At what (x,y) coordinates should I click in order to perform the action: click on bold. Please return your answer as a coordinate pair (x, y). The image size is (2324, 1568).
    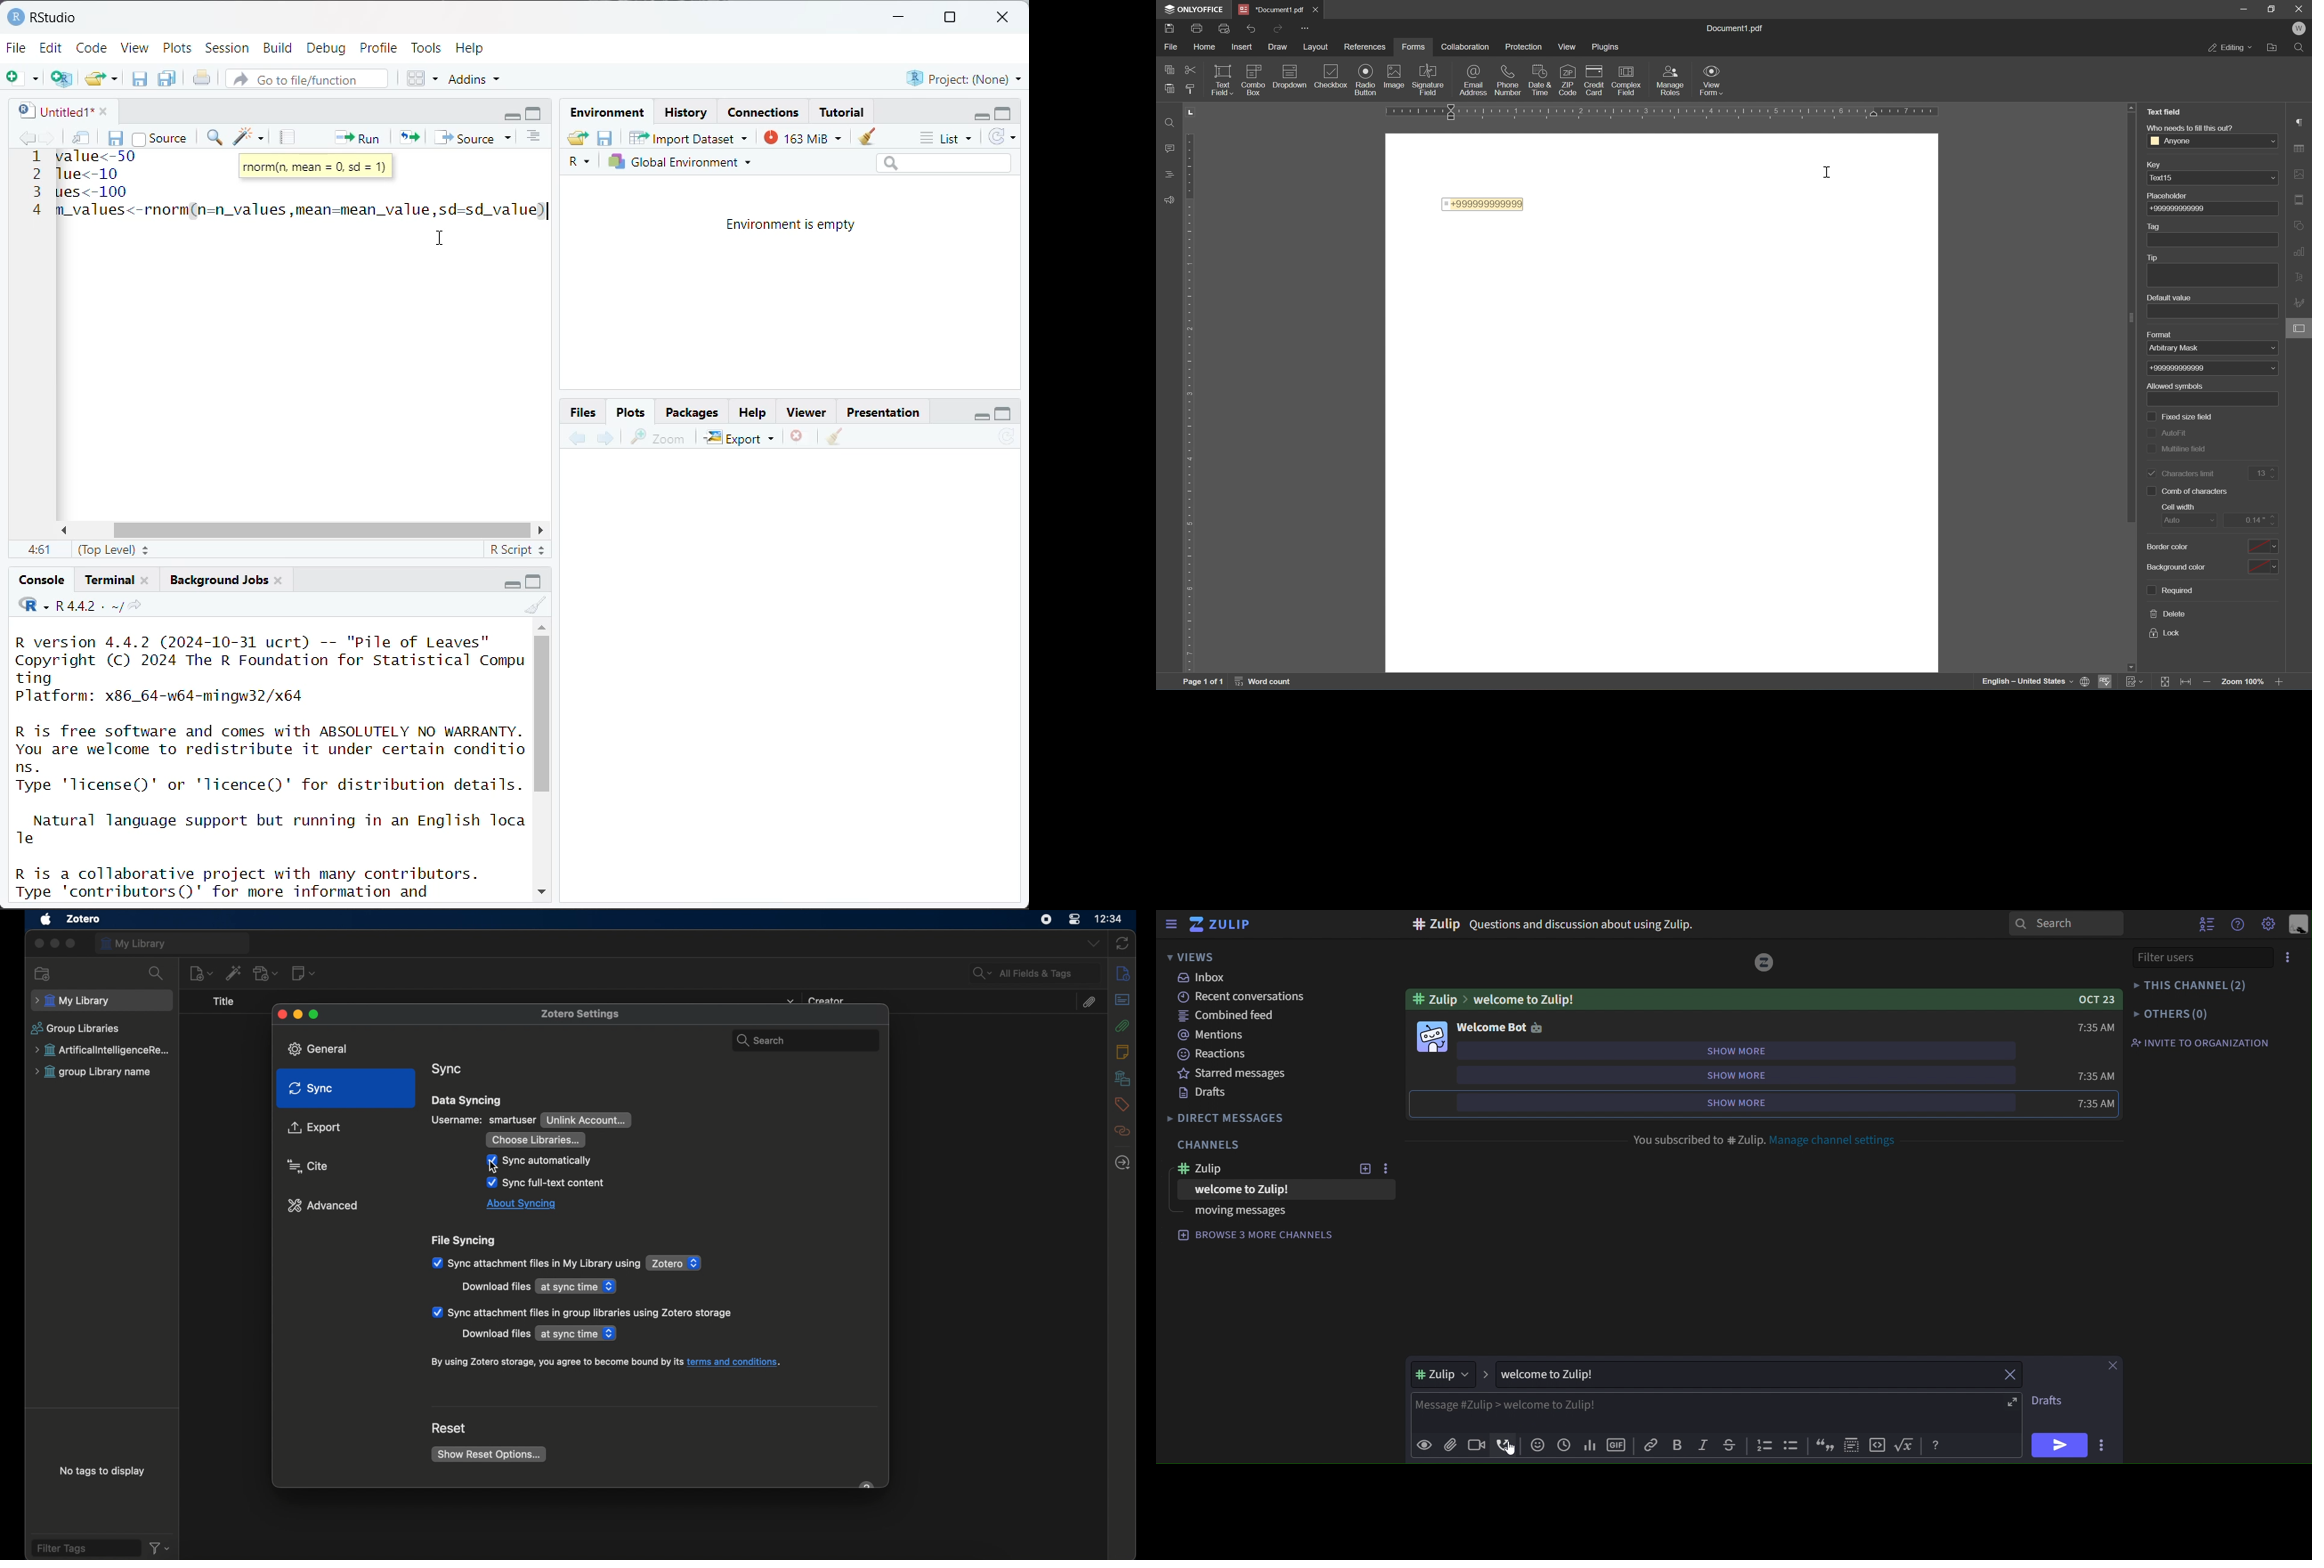
    Looking at the image, I should click on (1679, 1446).